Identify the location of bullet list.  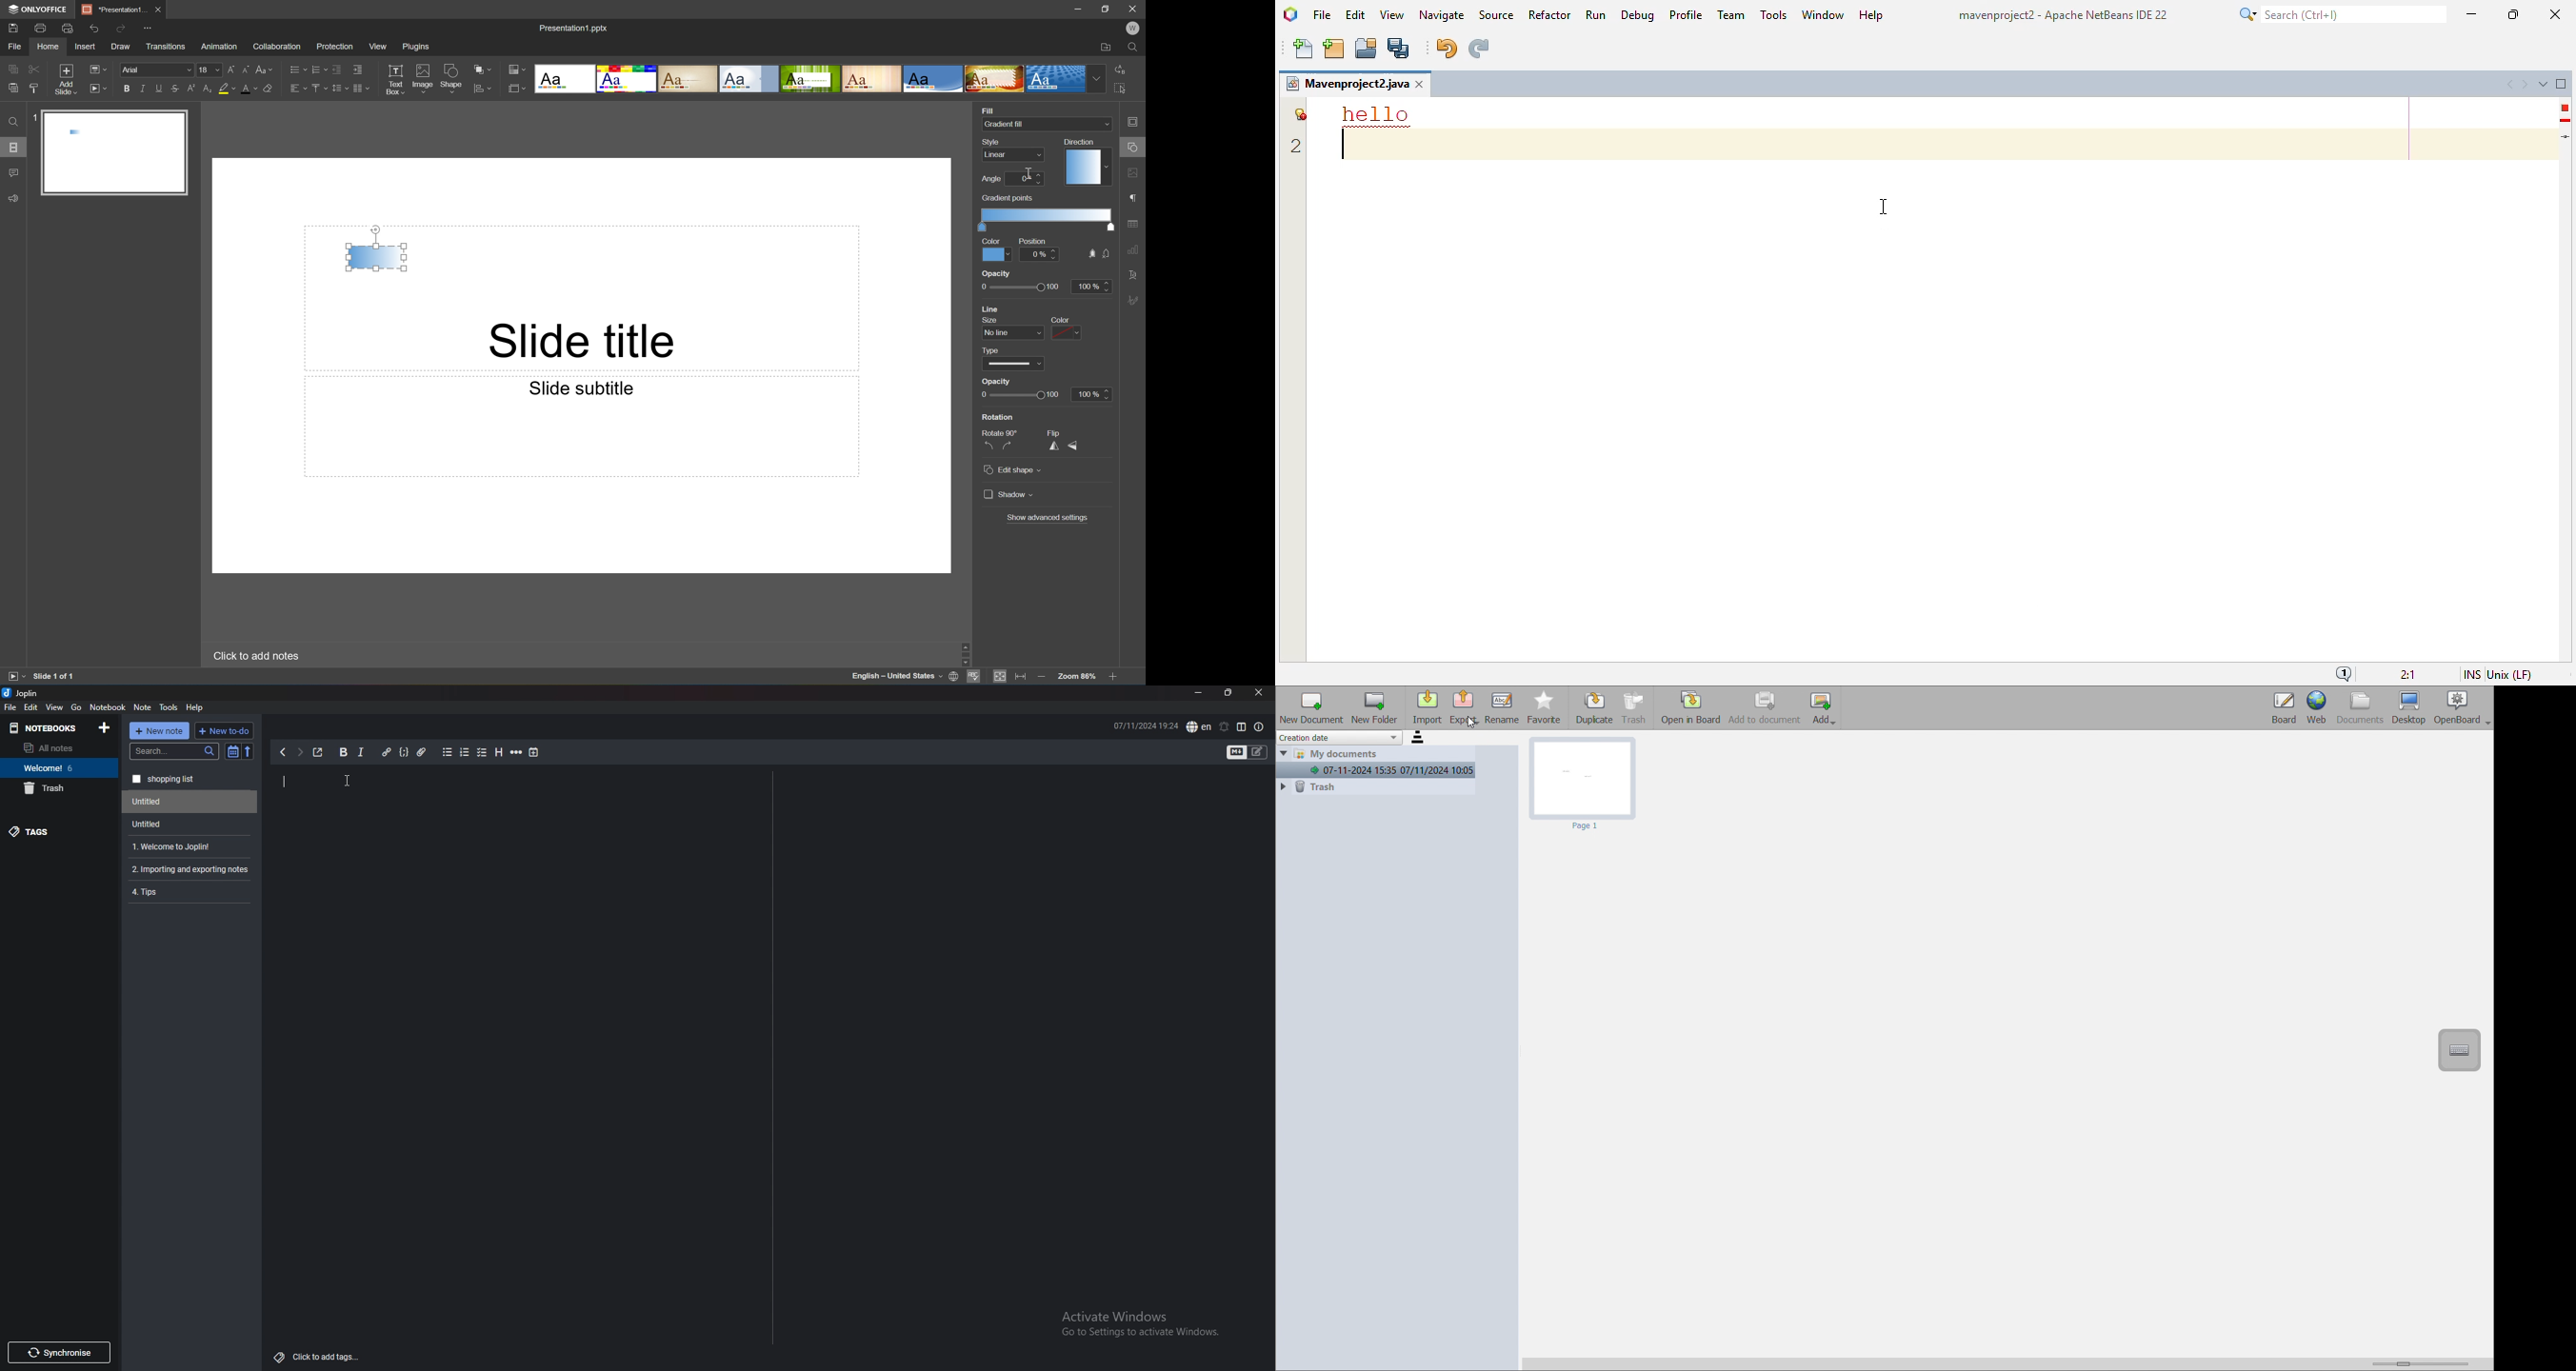
(447, 752).